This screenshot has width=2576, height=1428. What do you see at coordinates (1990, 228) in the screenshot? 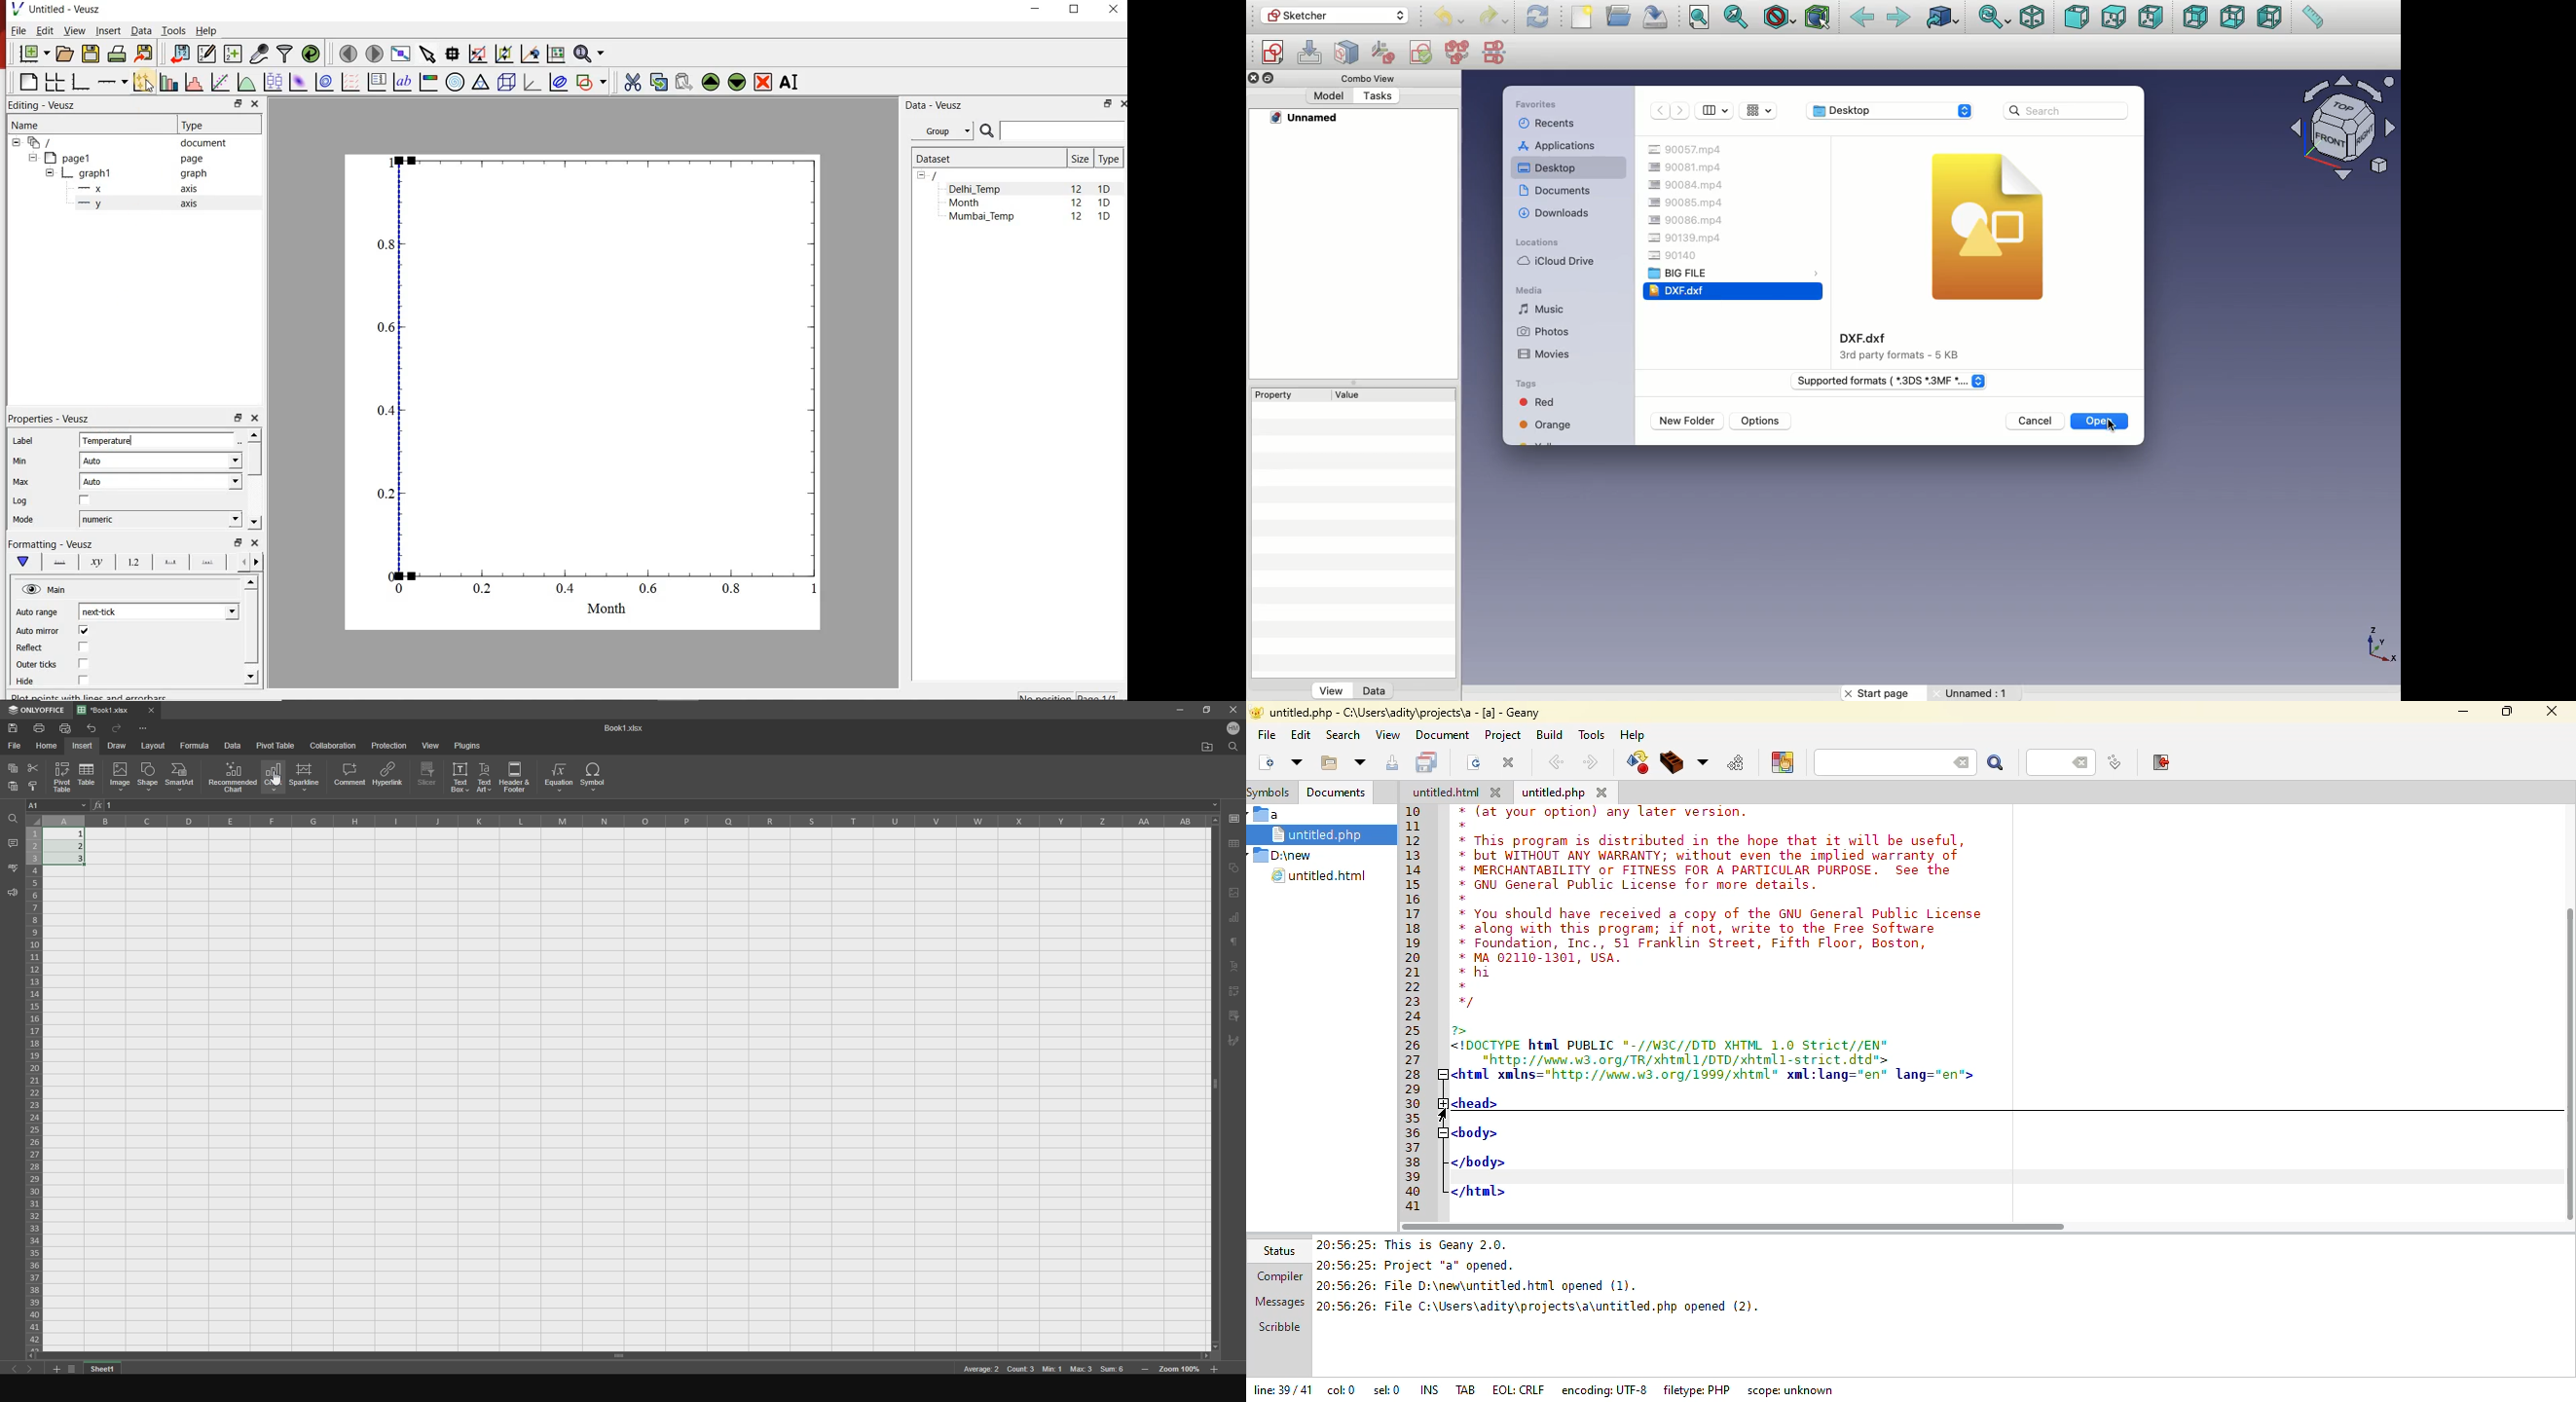
I see `Icon` at bounding box center [1990, 228].